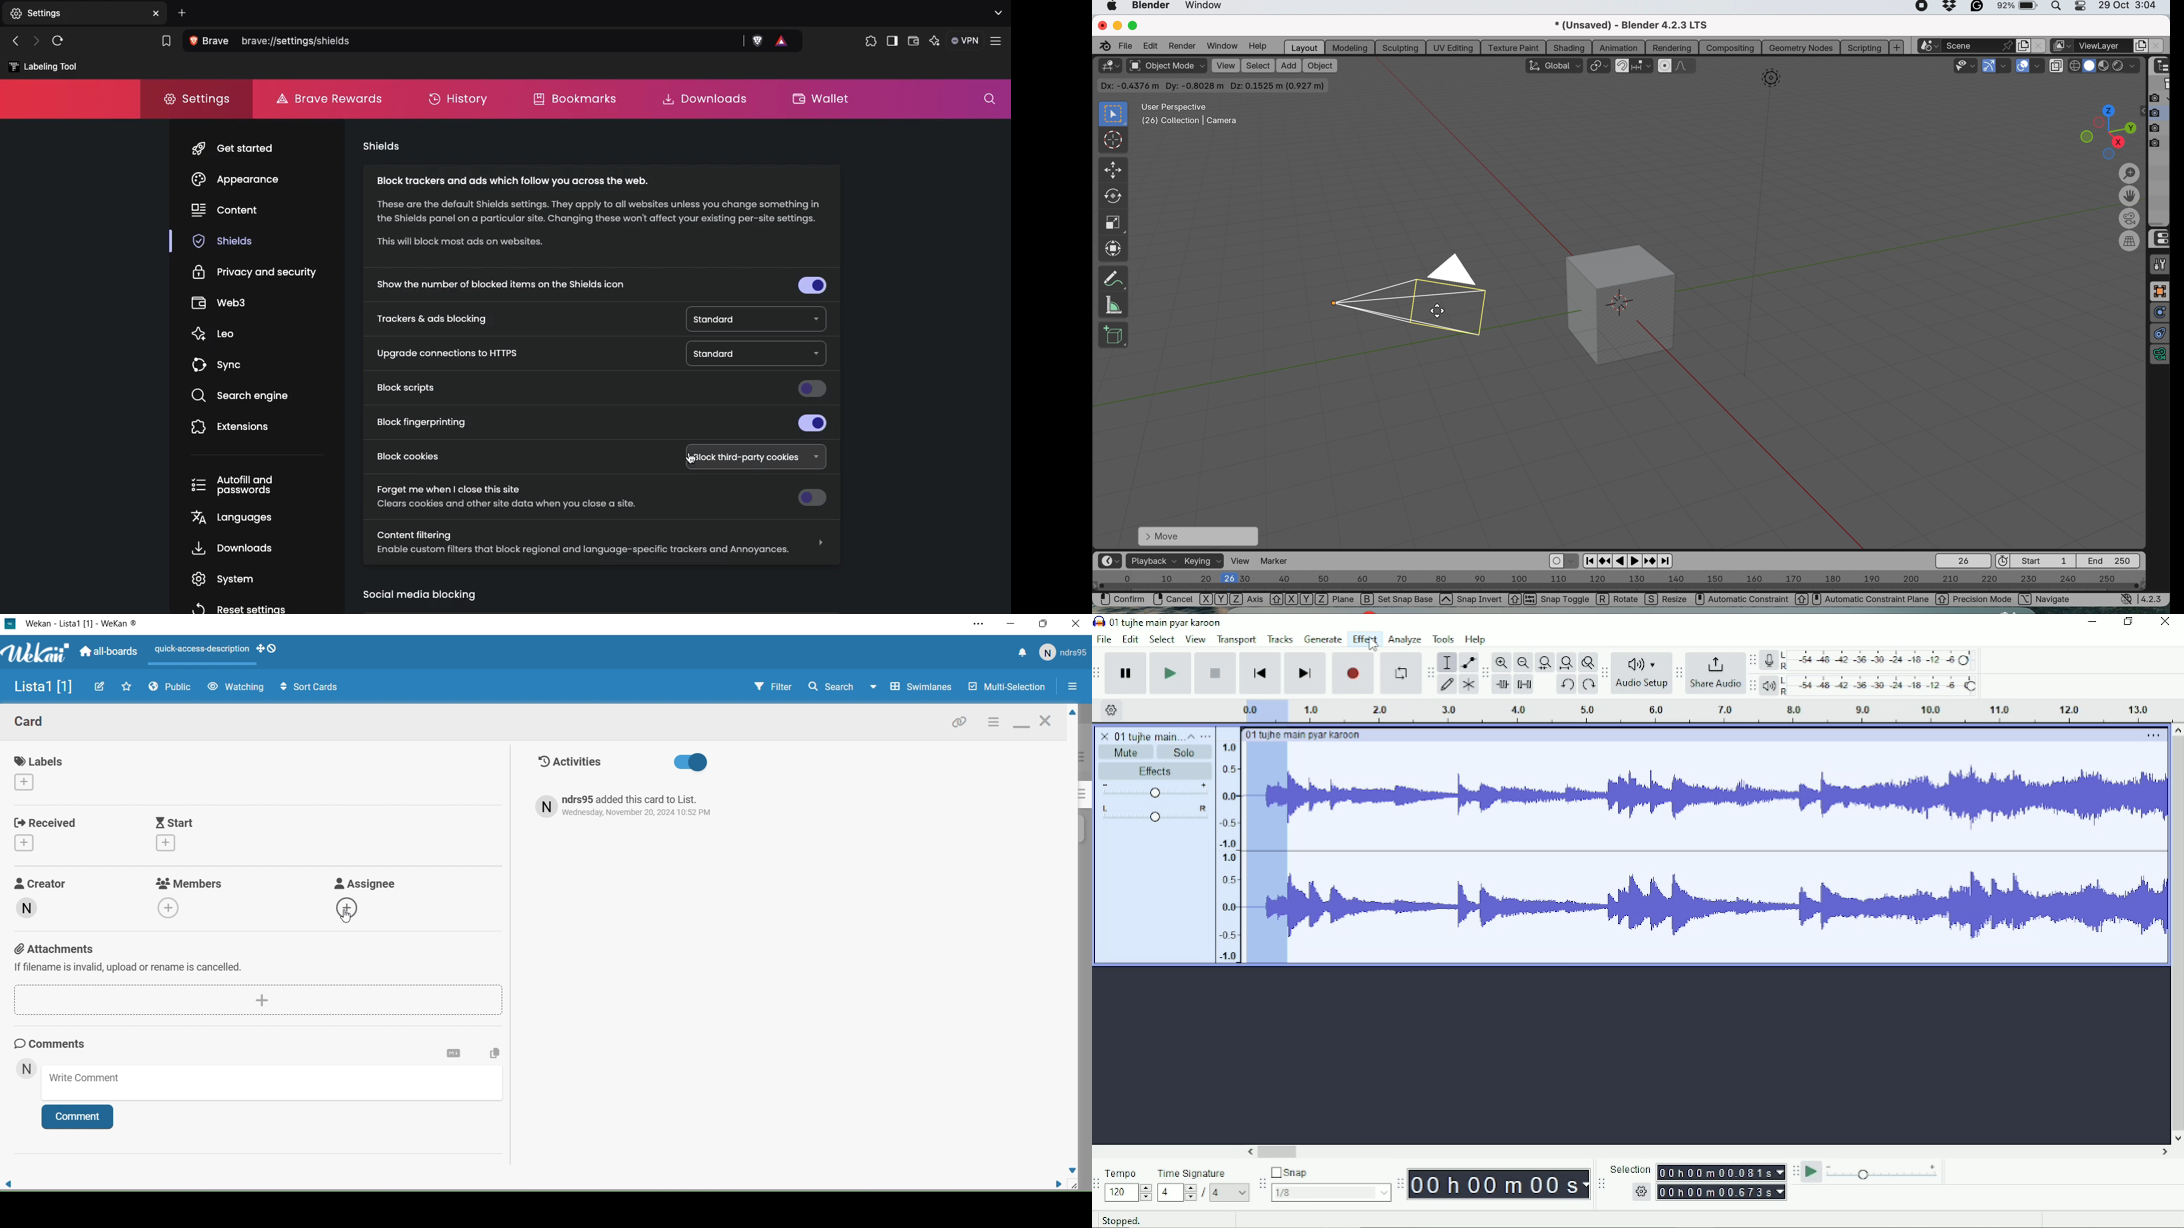  I want to click on Coment, so click(82, 1118).